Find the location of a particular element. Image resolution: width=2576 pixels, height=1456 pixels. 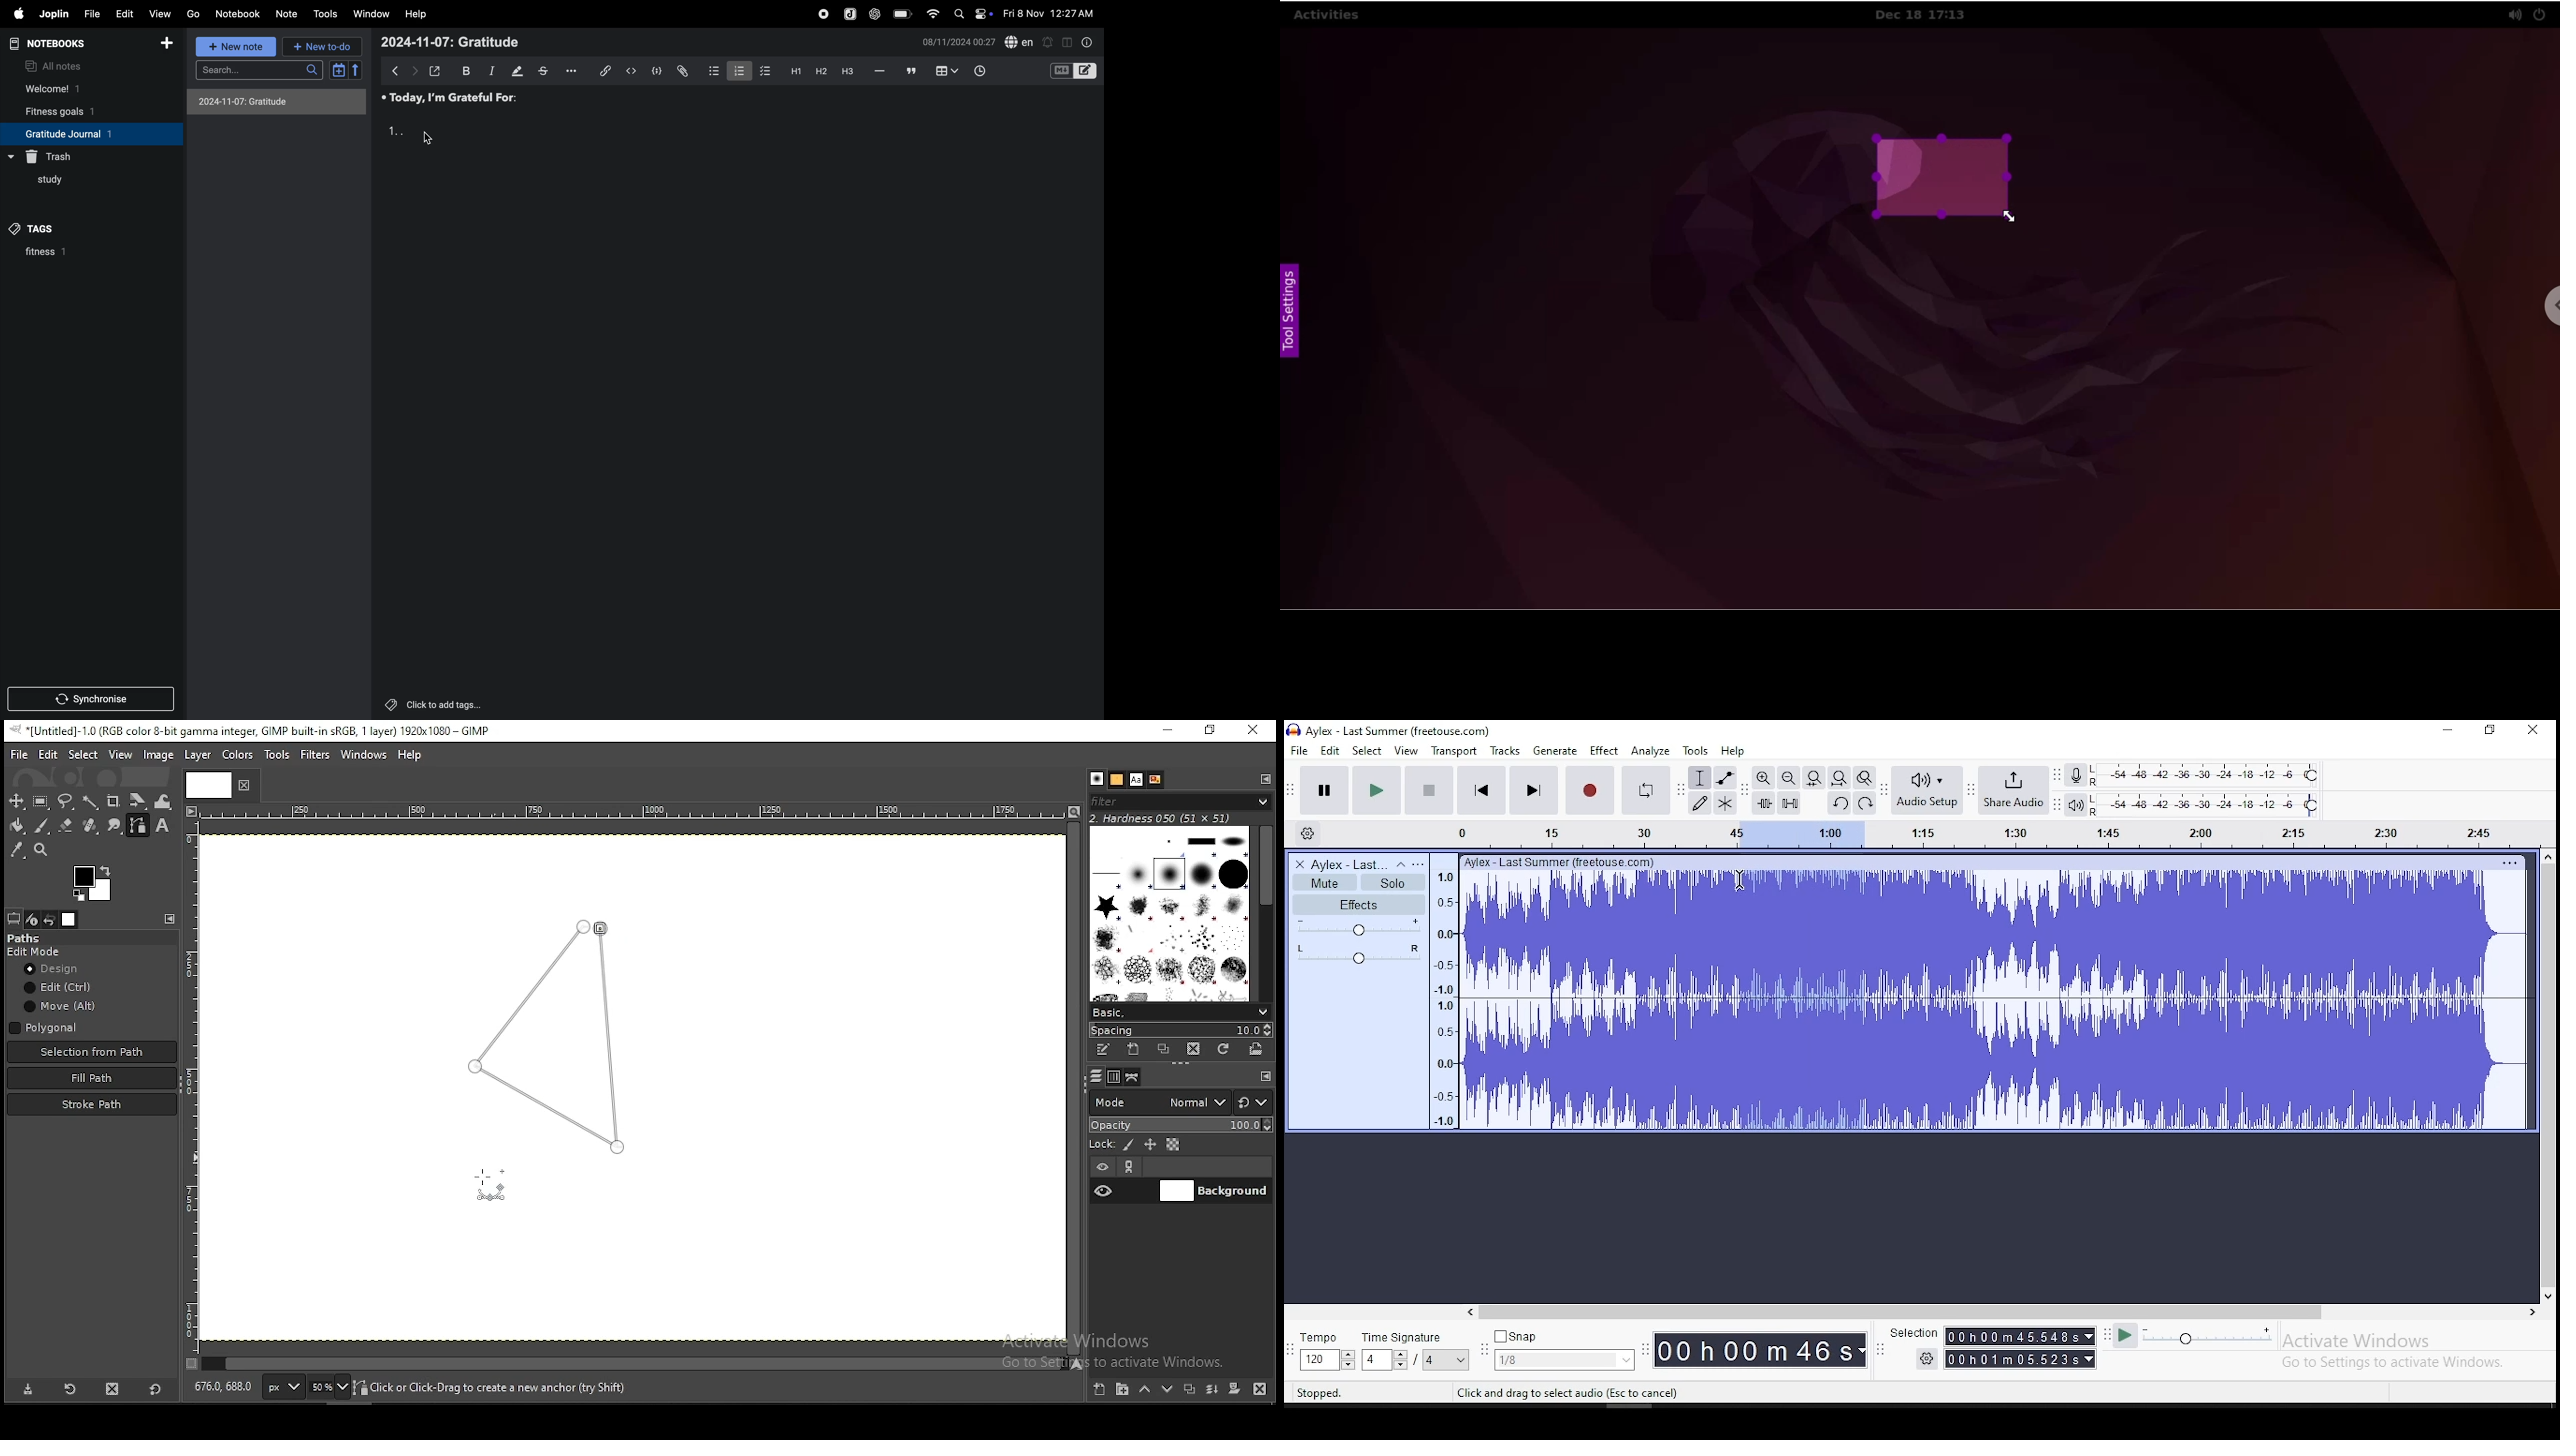

fitness 1 is located at coordinates (69, 255).